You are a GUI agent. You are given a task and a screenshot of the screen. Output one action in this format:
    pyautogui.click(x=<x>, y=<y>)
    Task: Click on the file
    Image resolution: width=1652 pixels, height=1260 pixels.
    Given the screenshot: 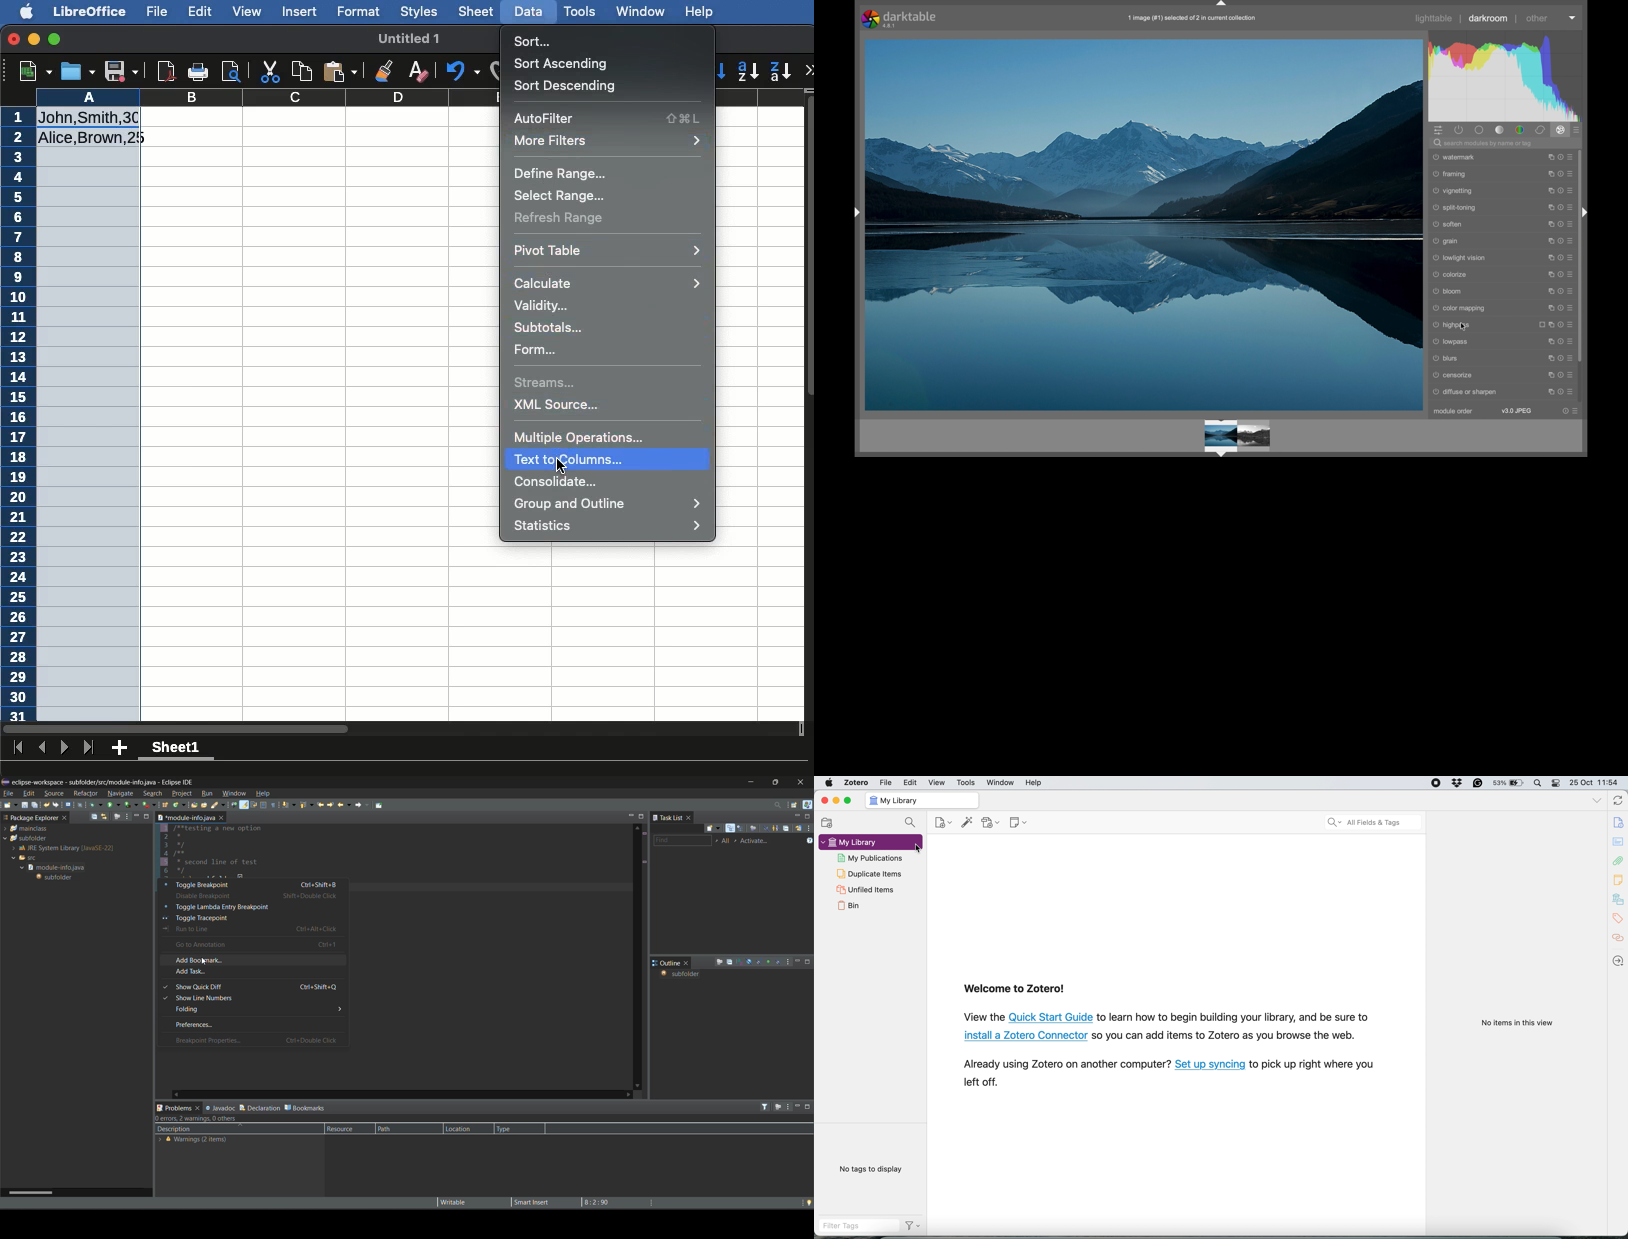 What is the action you would take?
    pyautogui.click(x=884, y=782)
    